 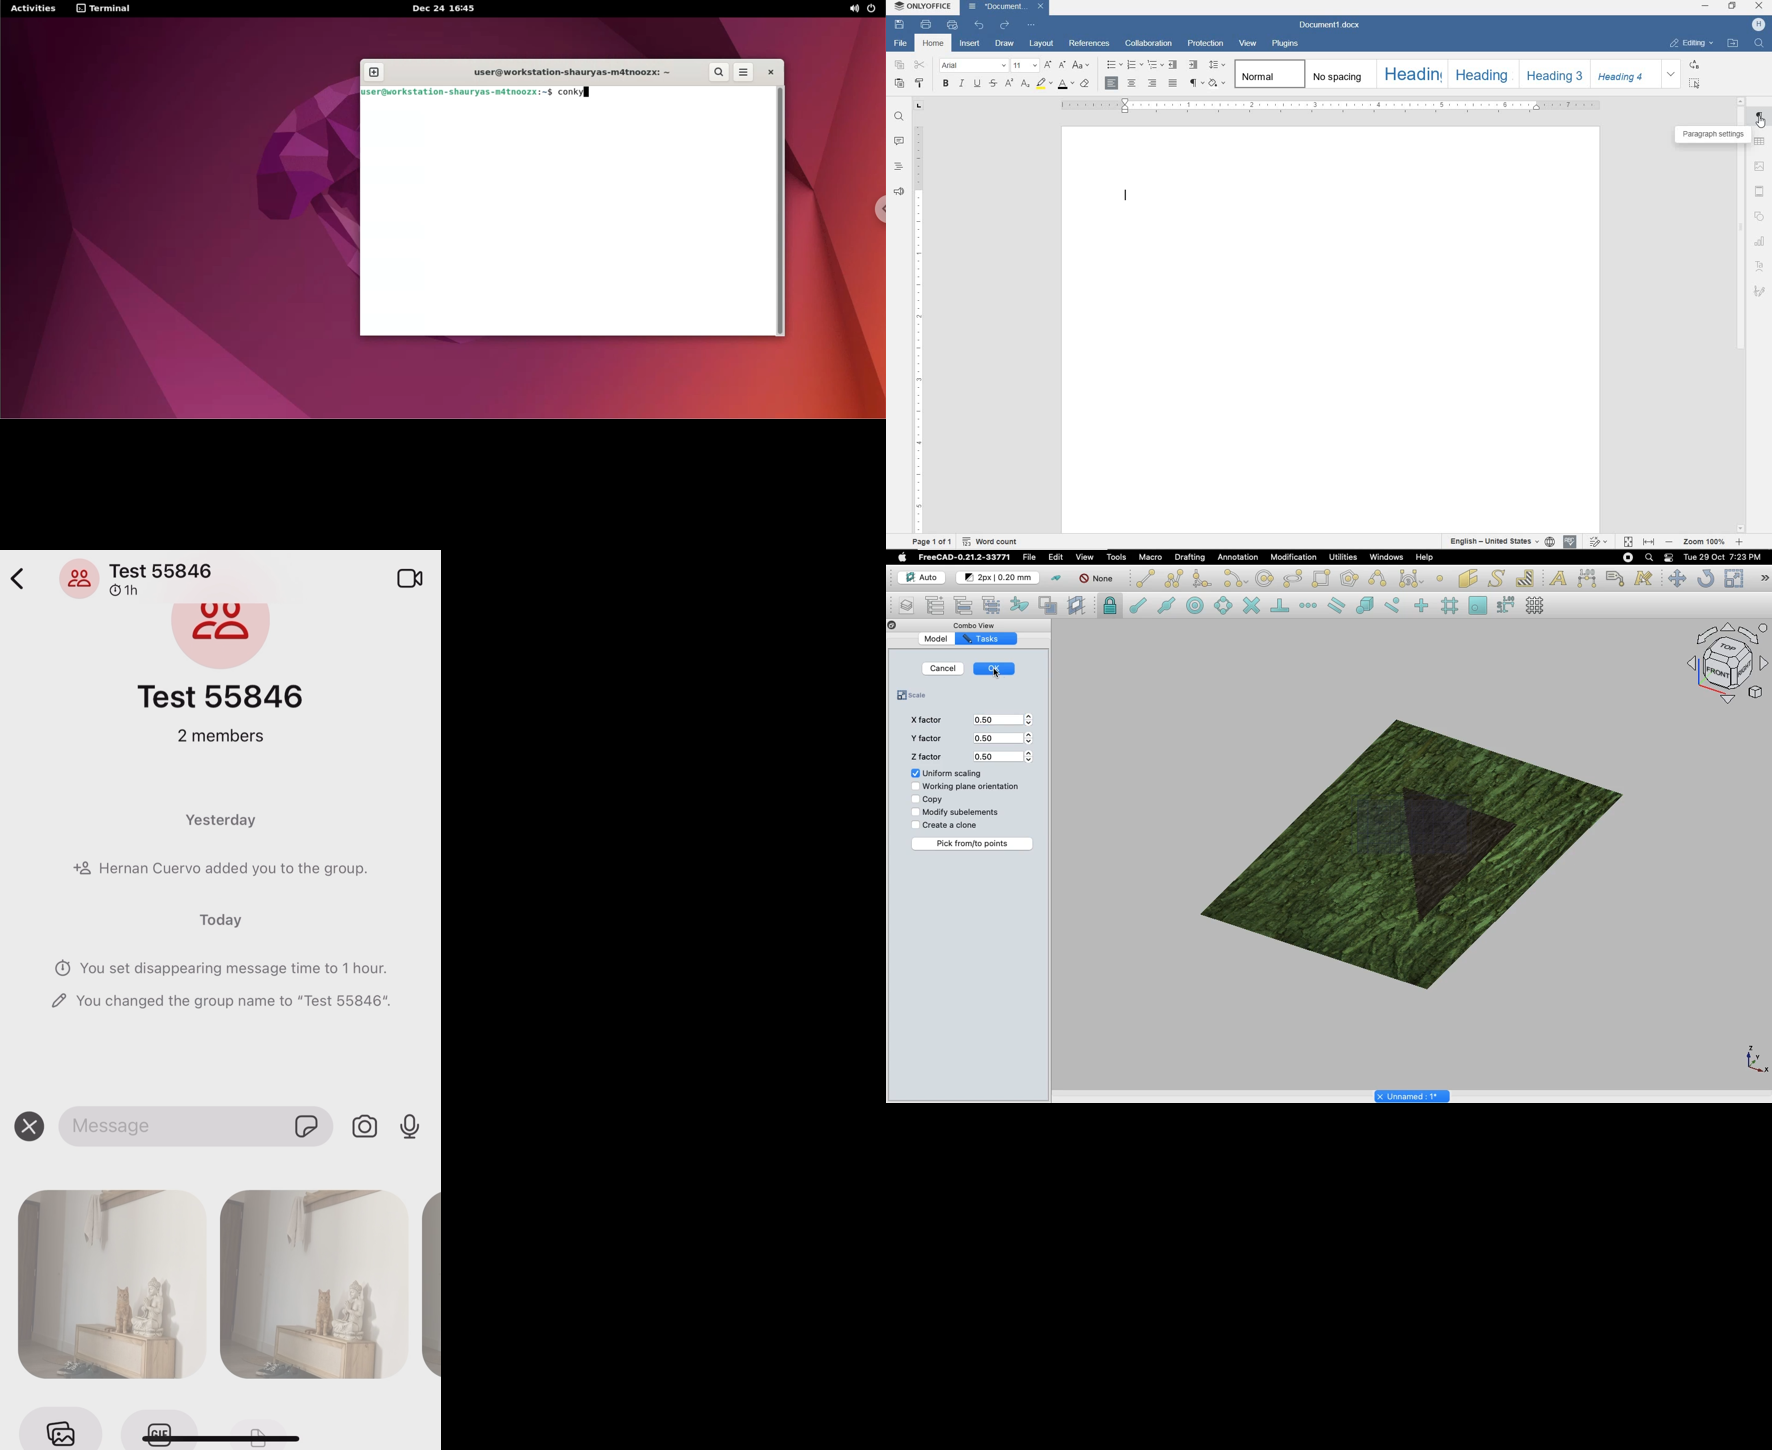 What do you see at coordinates (1442, 578) in the screenshot?
I see `Point` at bounding box center [1442, 578].